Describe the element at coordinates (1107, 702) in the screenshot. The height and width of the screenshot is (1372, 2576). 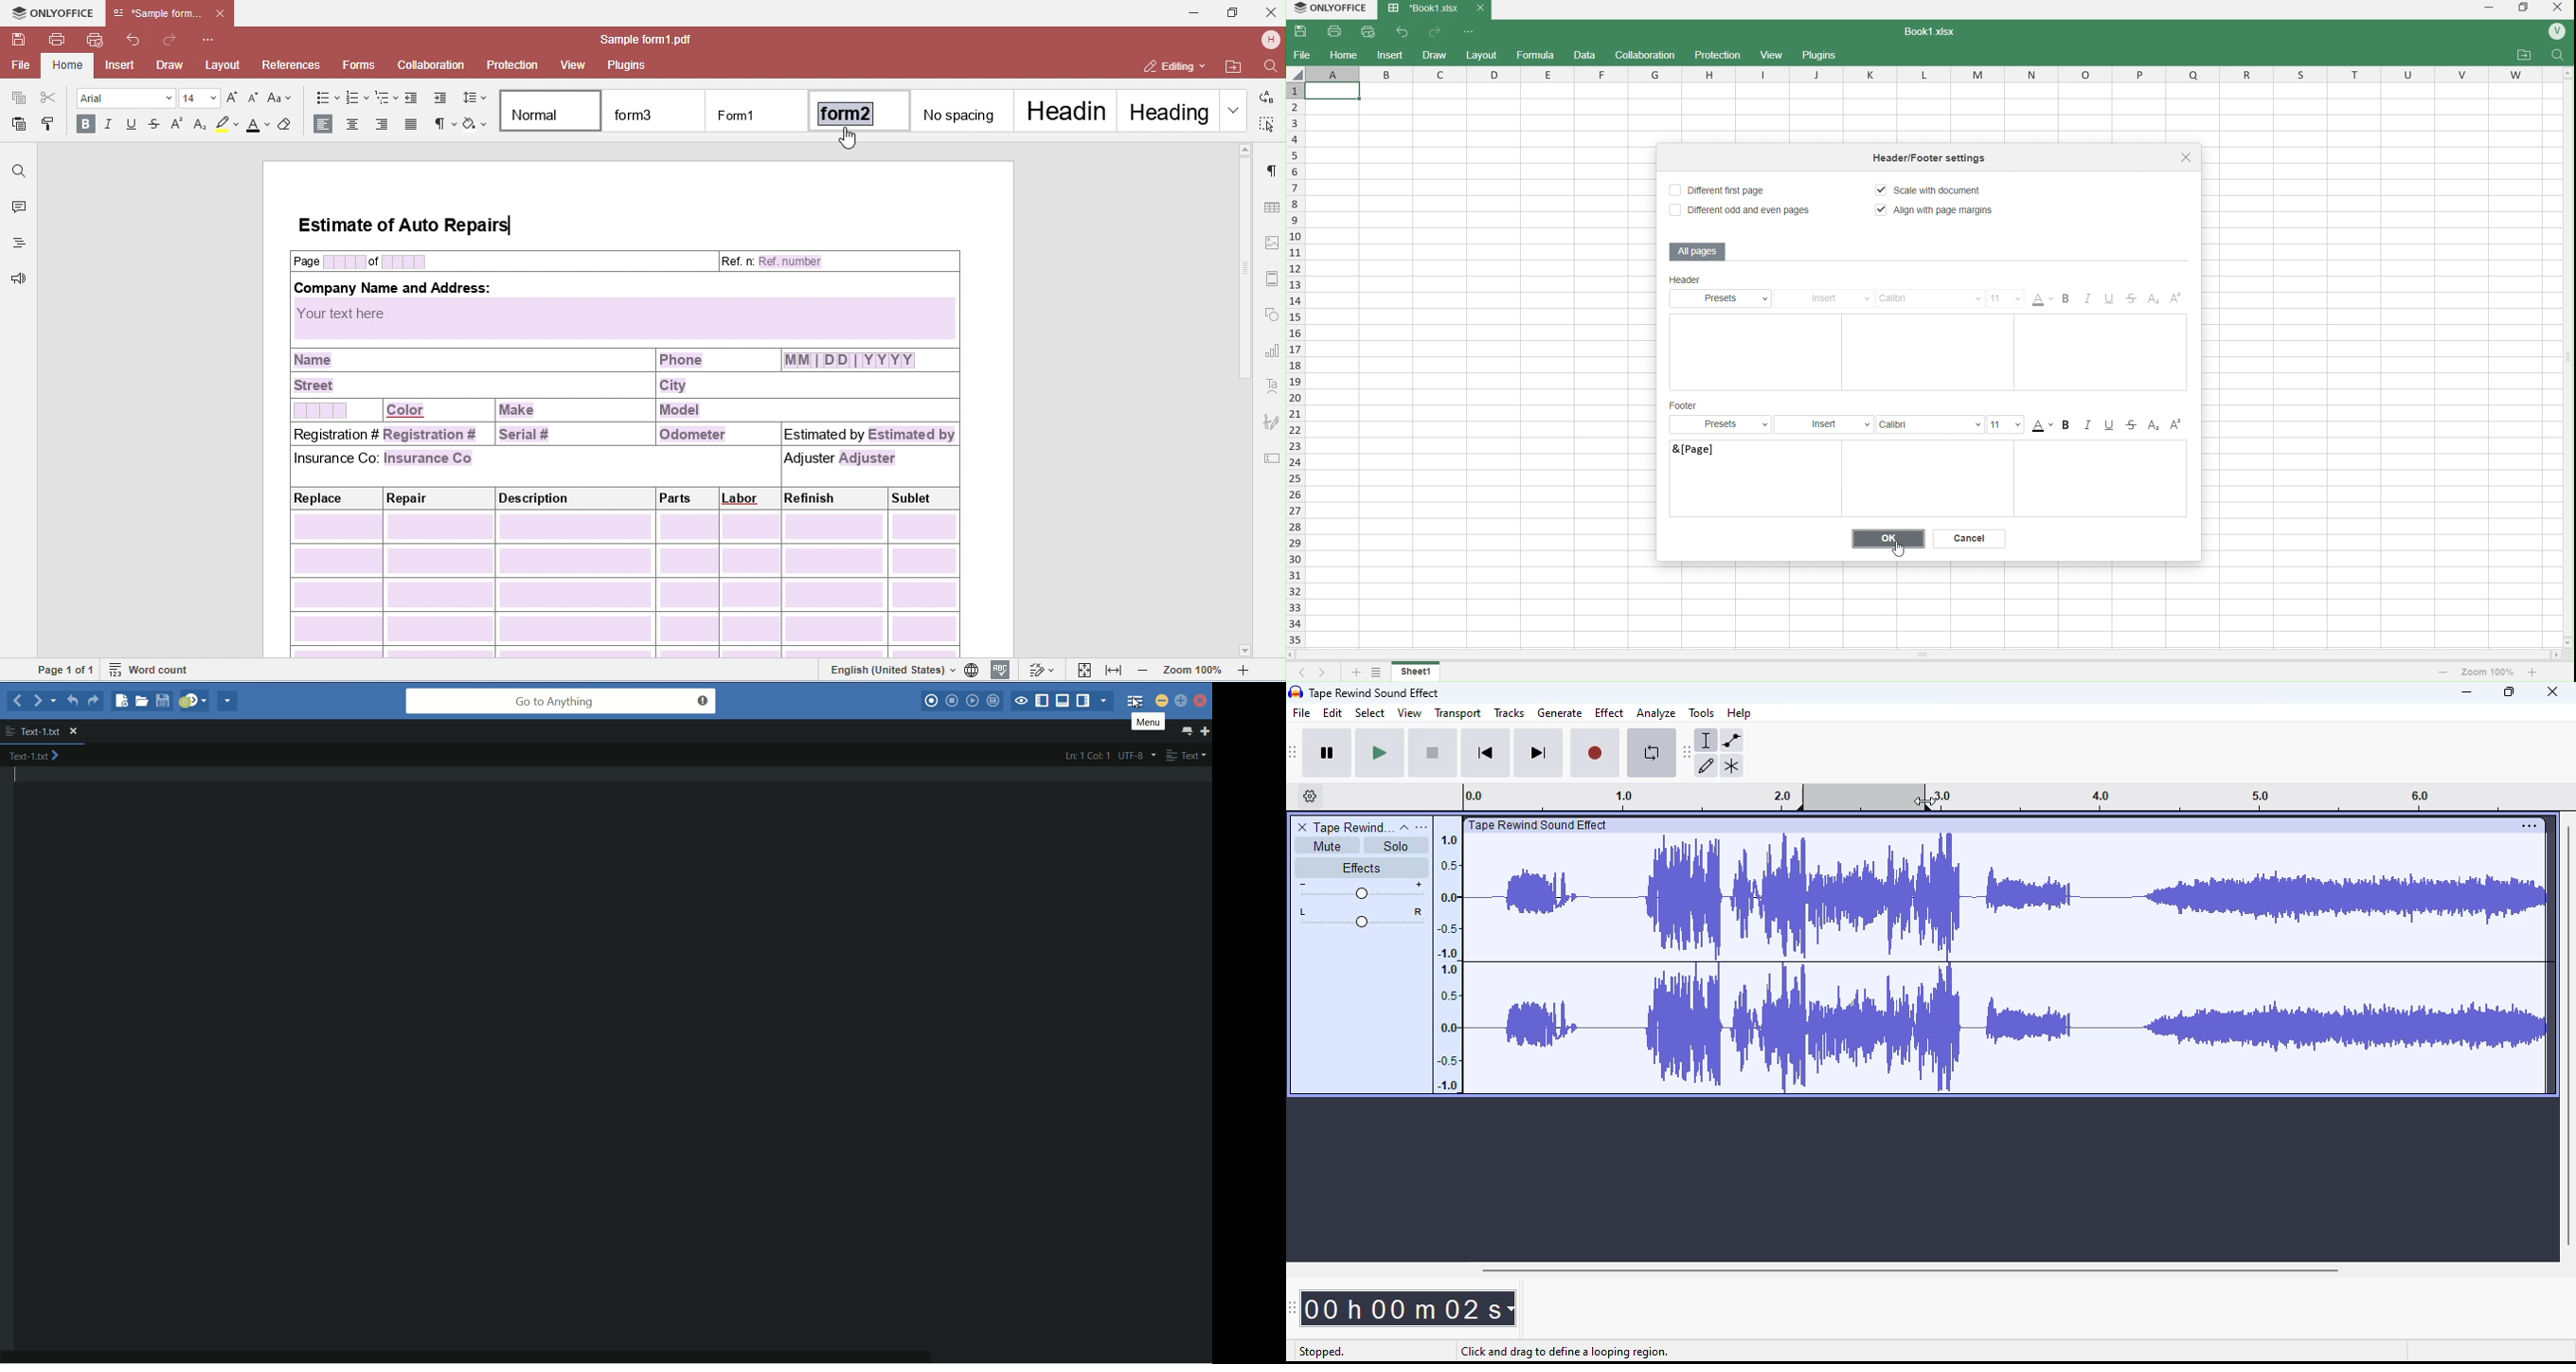
I see `show specific sidebar/tab` at that location.